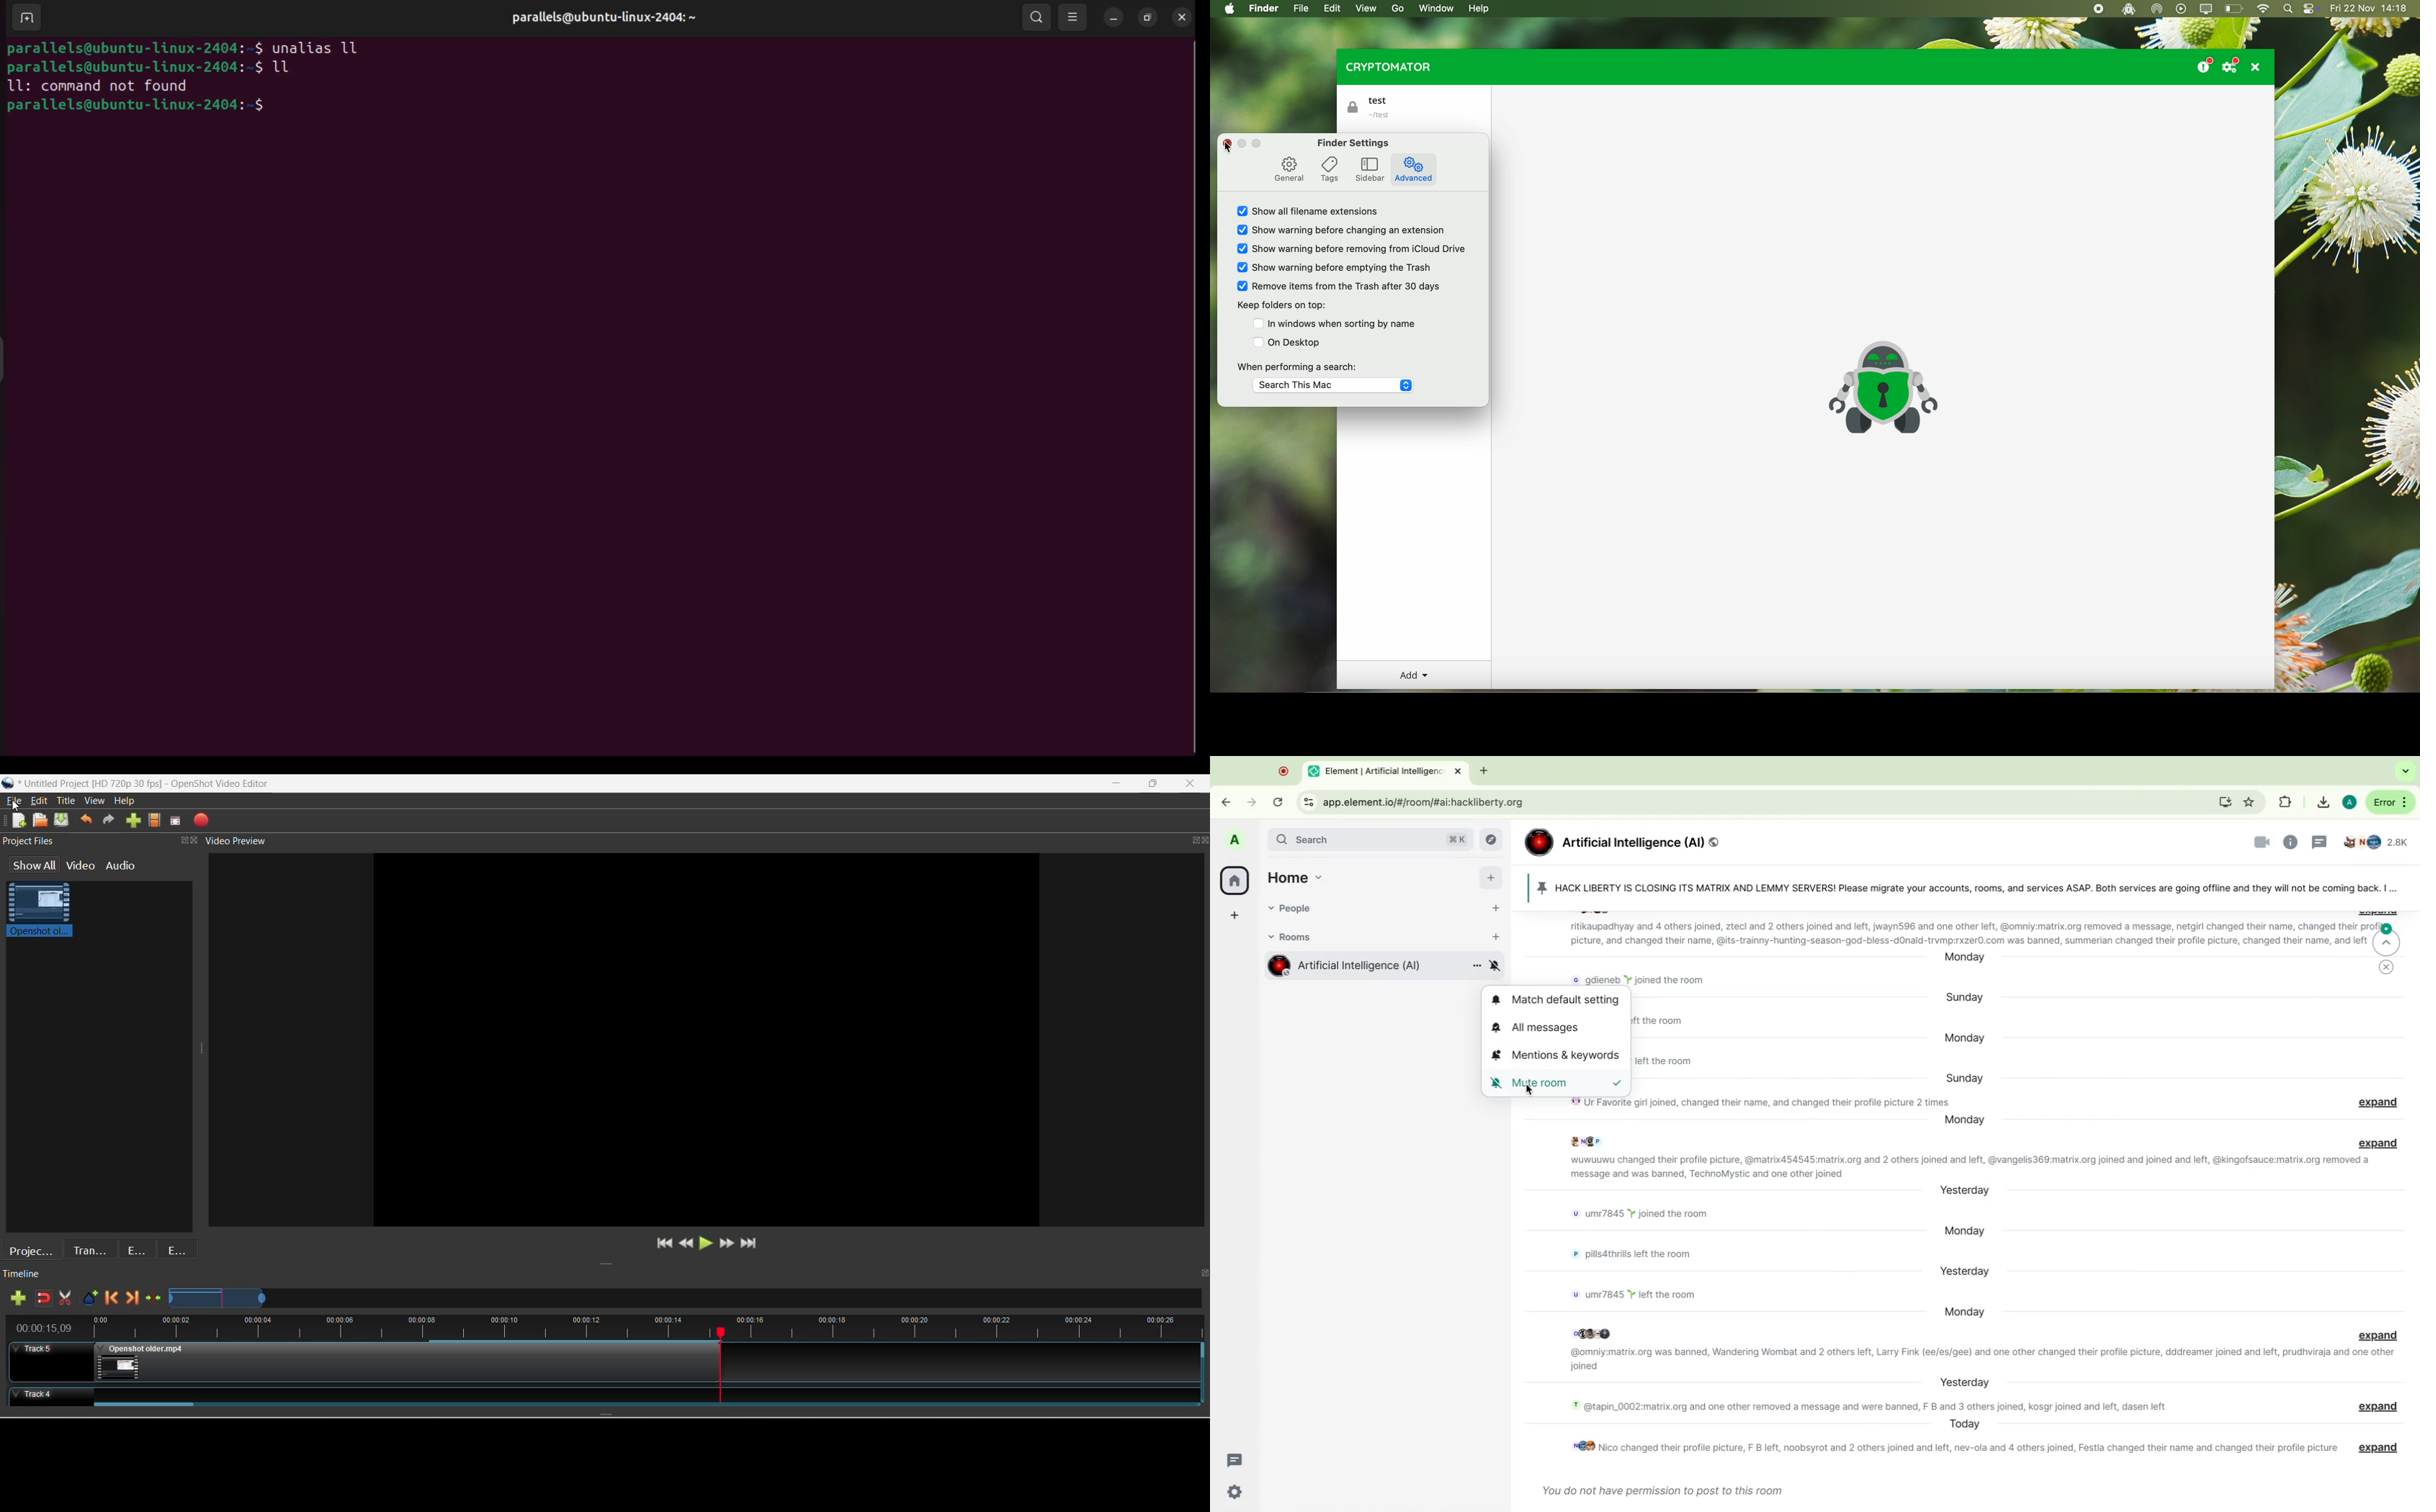 The image size is (2436, 1512). Describe the element at coordinates (1396, 8) in the screenshot. I see `go` at that location.